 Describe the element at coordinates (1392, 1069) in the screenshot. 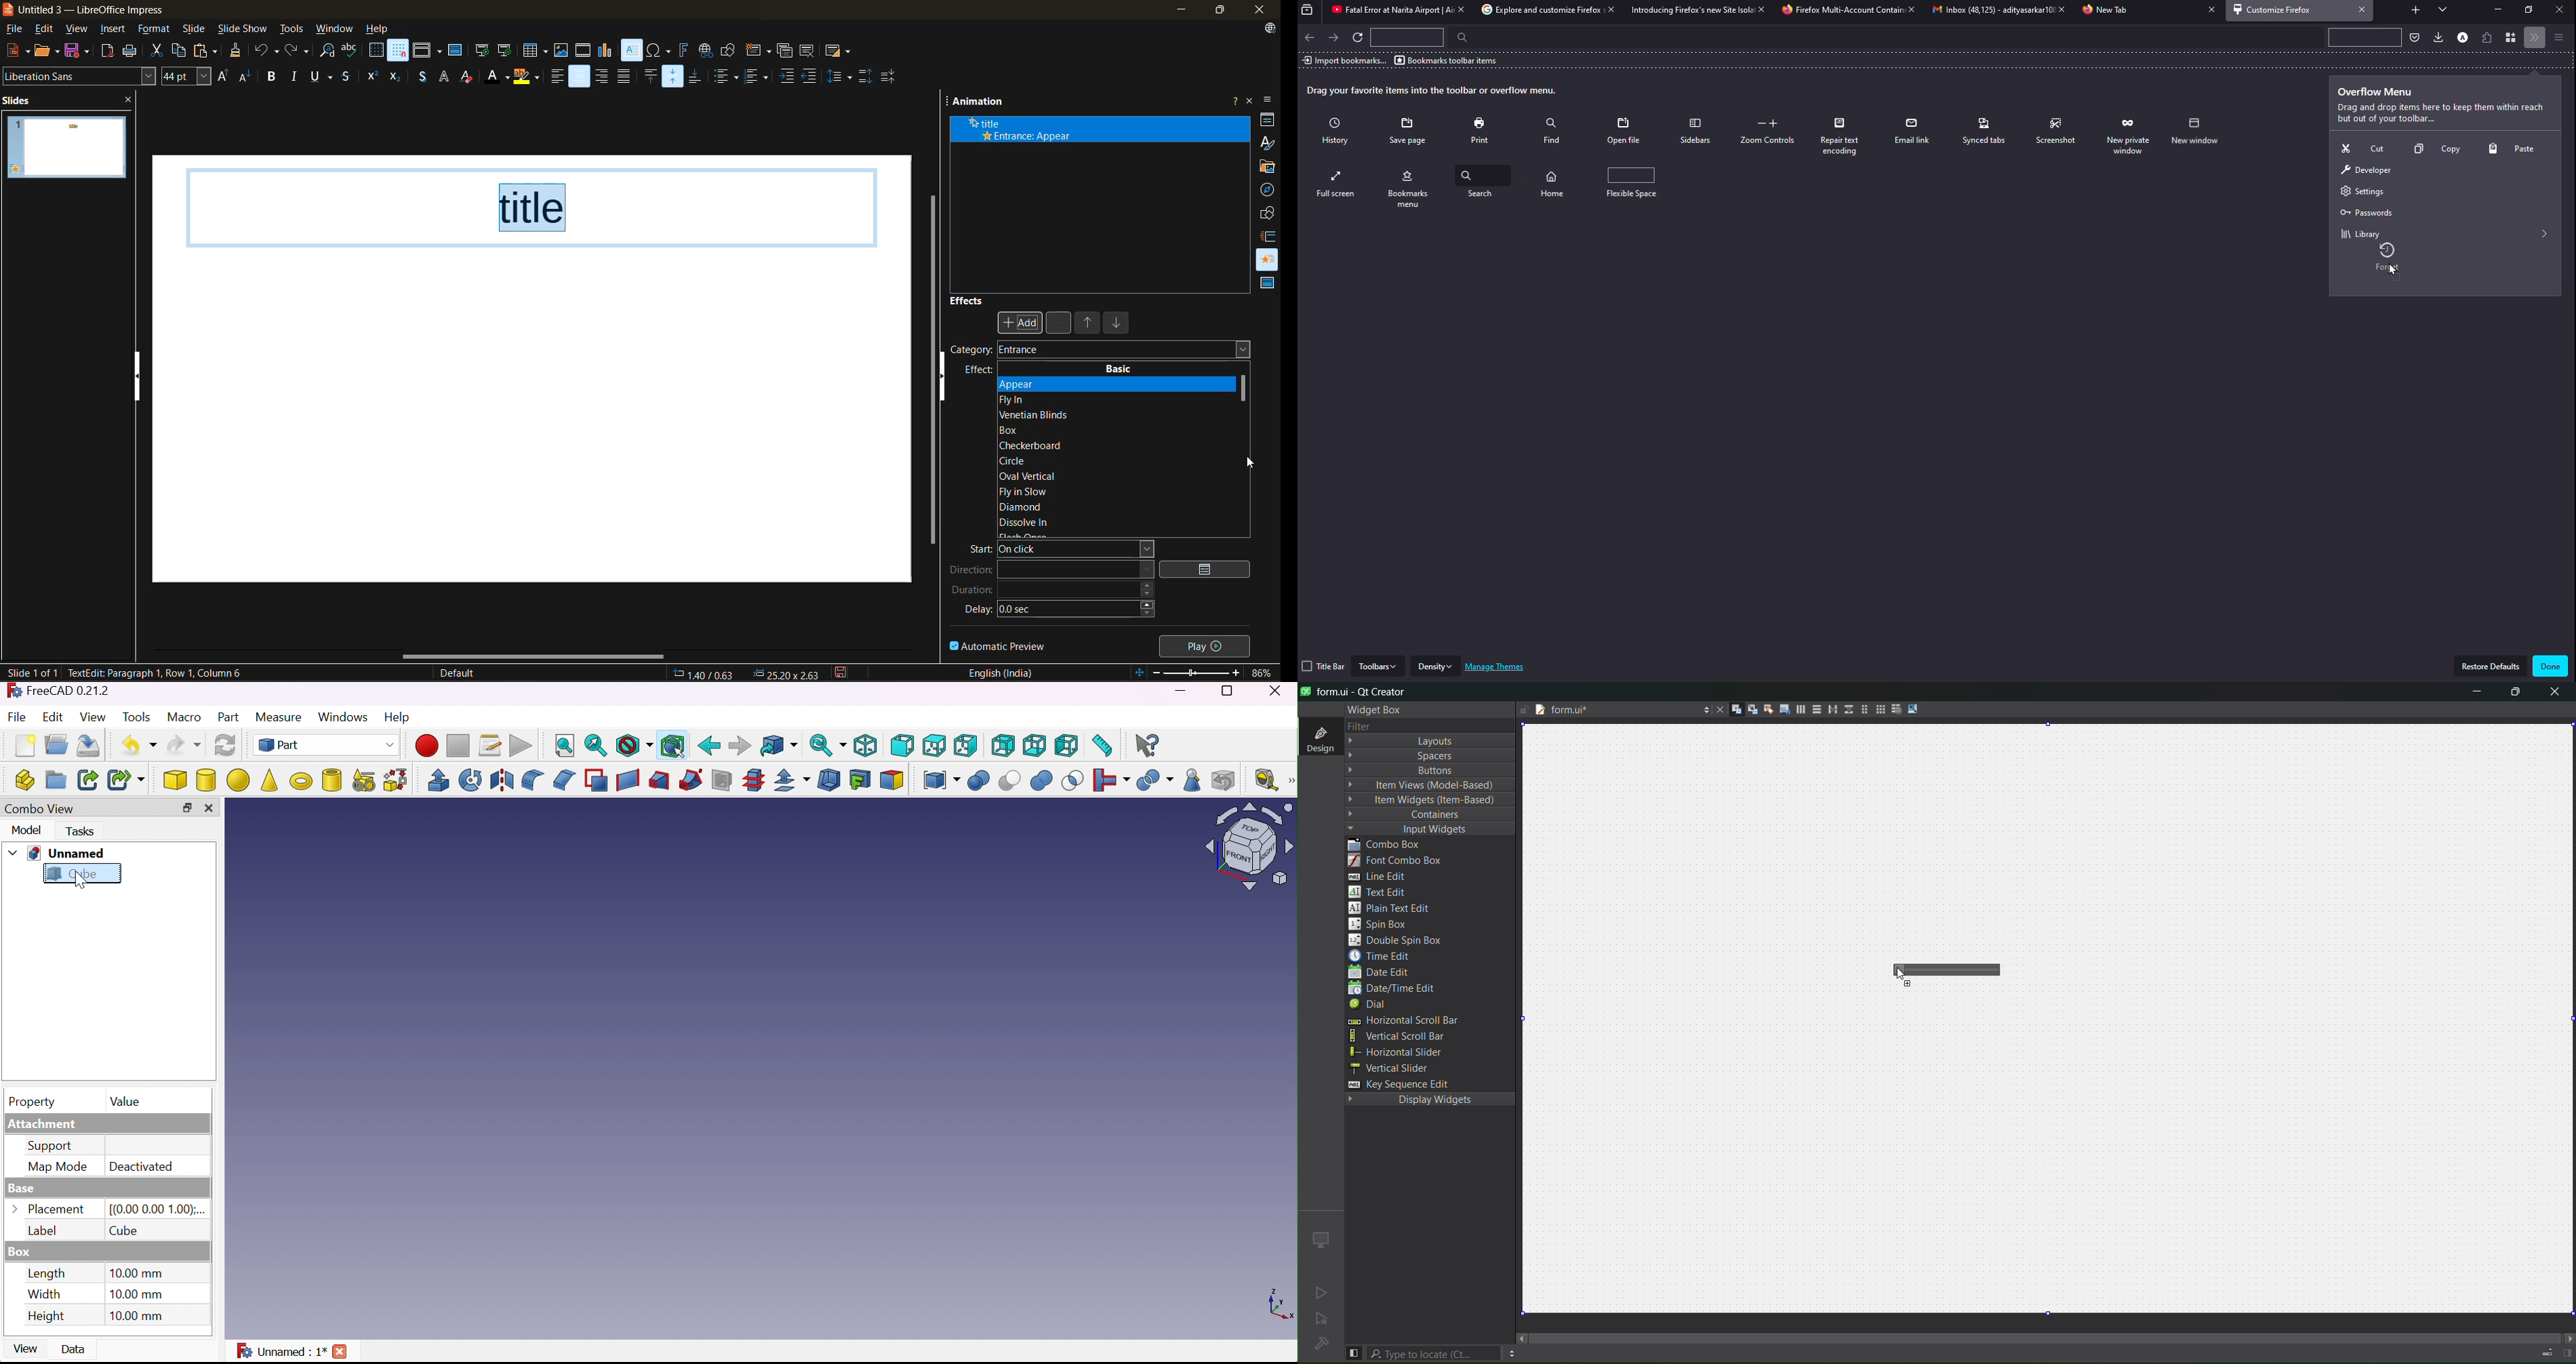

I see `vertical slider` at that location.